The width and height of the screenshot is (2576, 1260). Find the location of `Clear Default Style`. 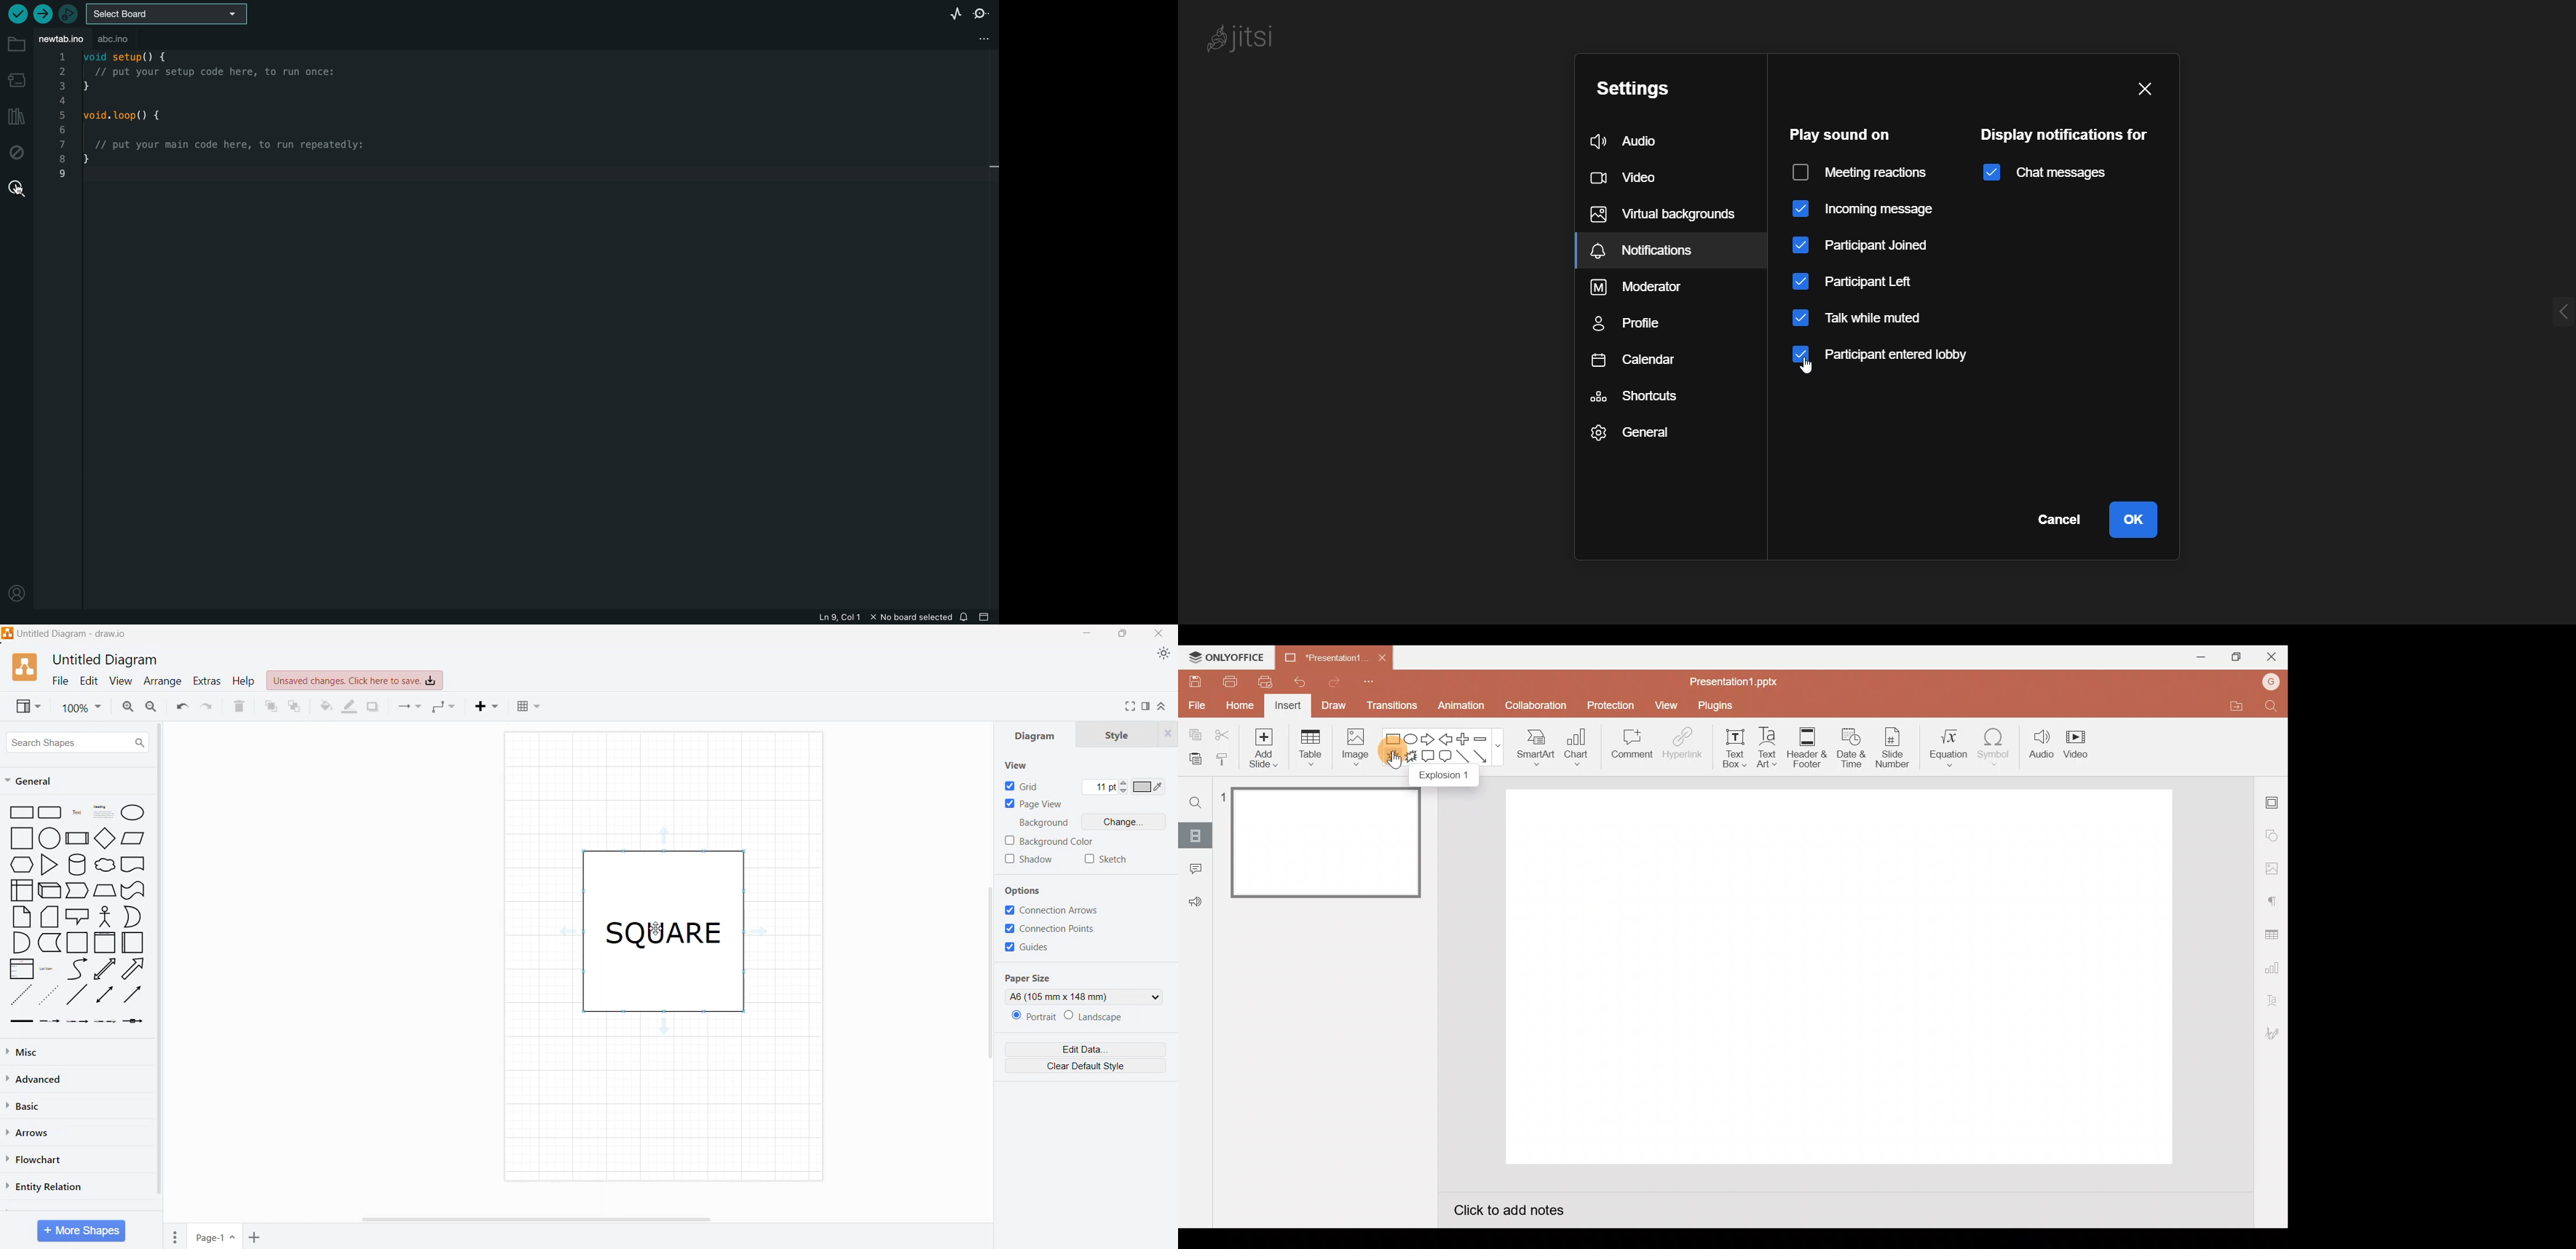

Clear Default Style is located at coordinates (1087, 1065).